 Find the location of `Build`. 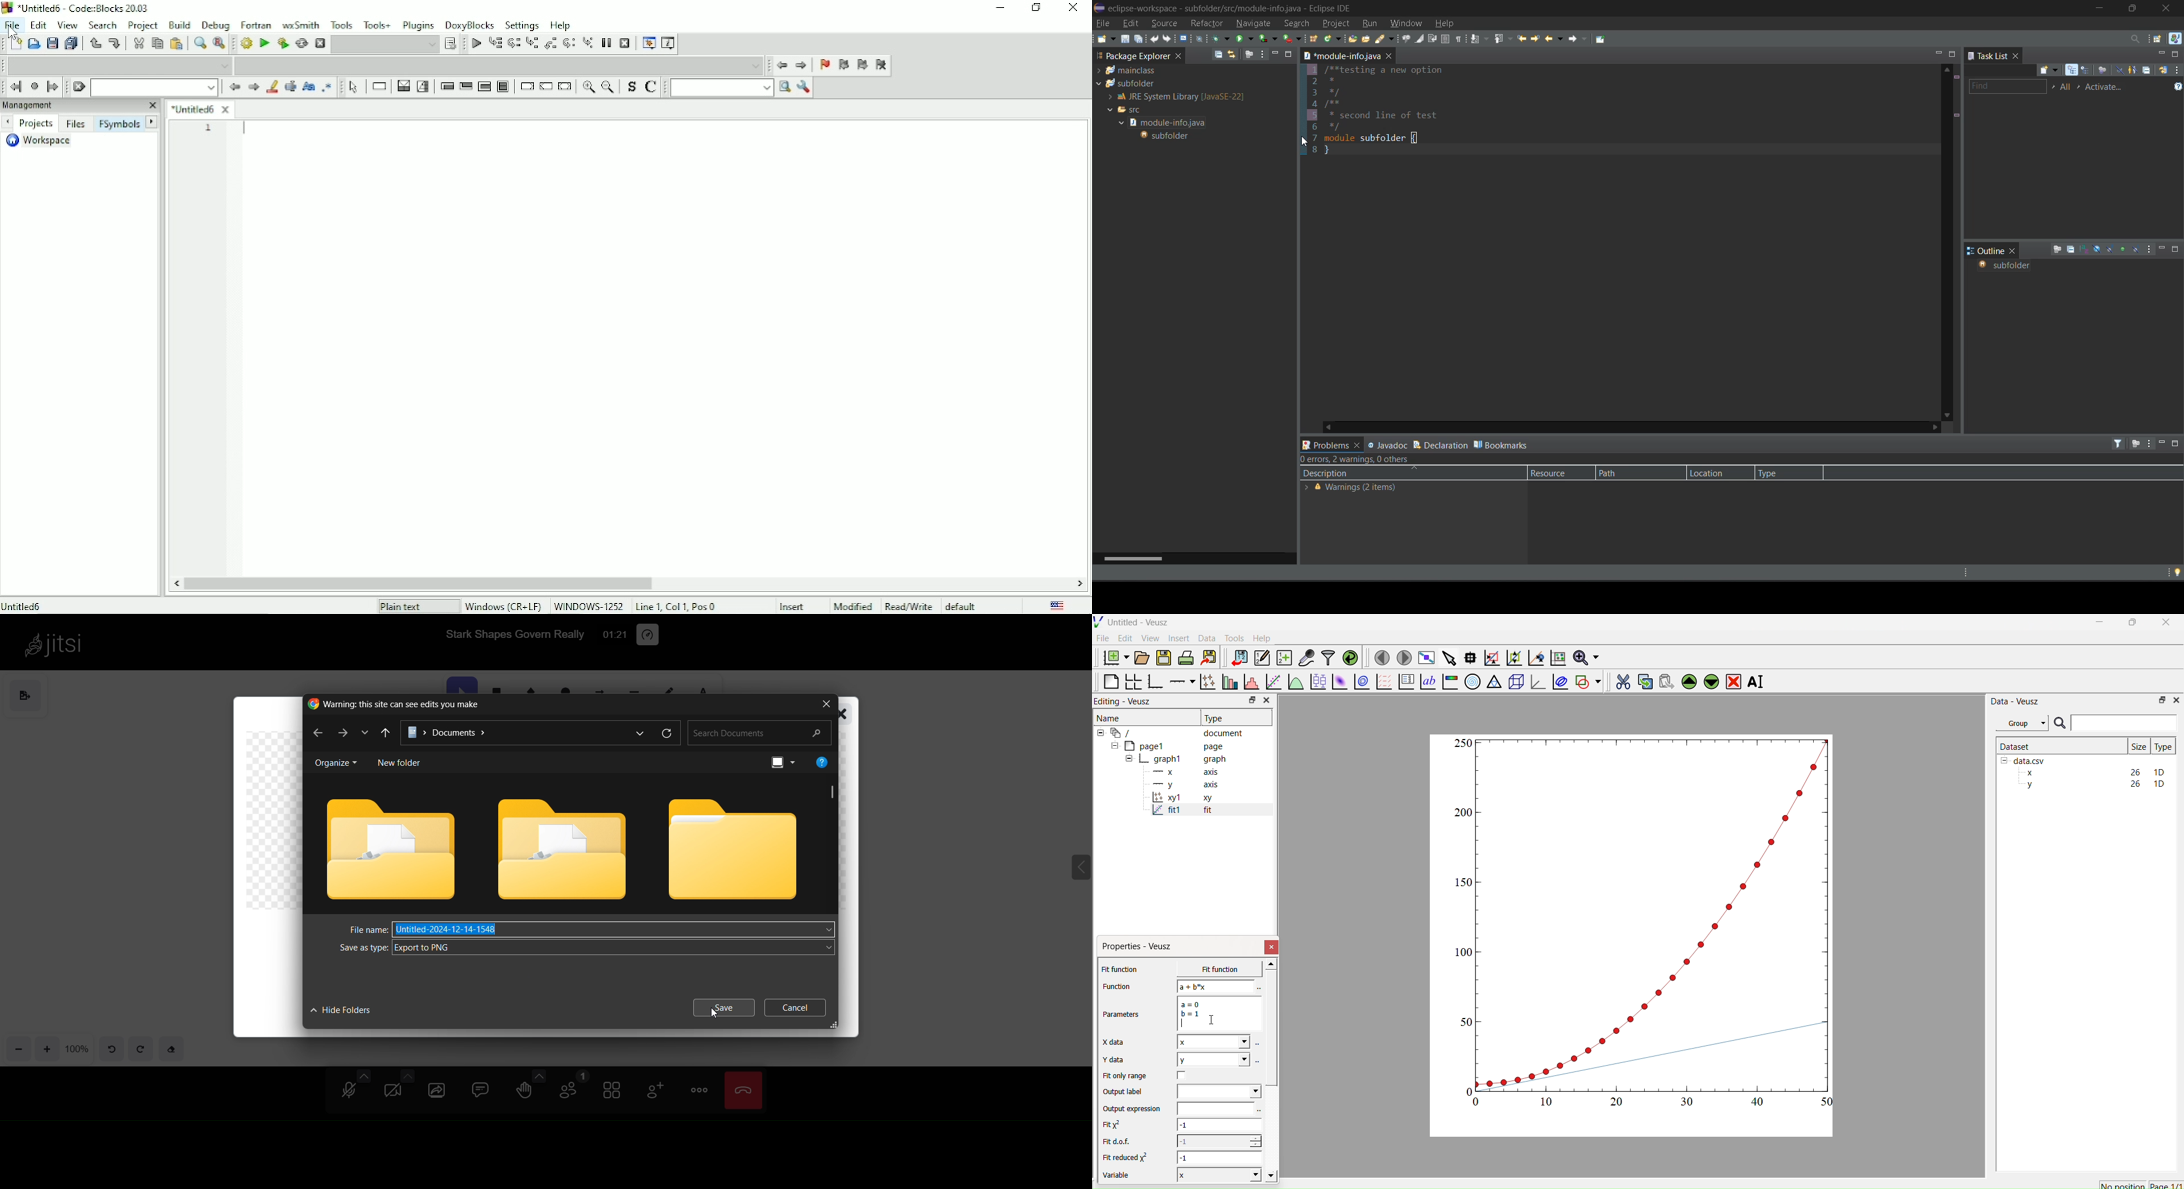

Build is located at coordinates (180, 24).